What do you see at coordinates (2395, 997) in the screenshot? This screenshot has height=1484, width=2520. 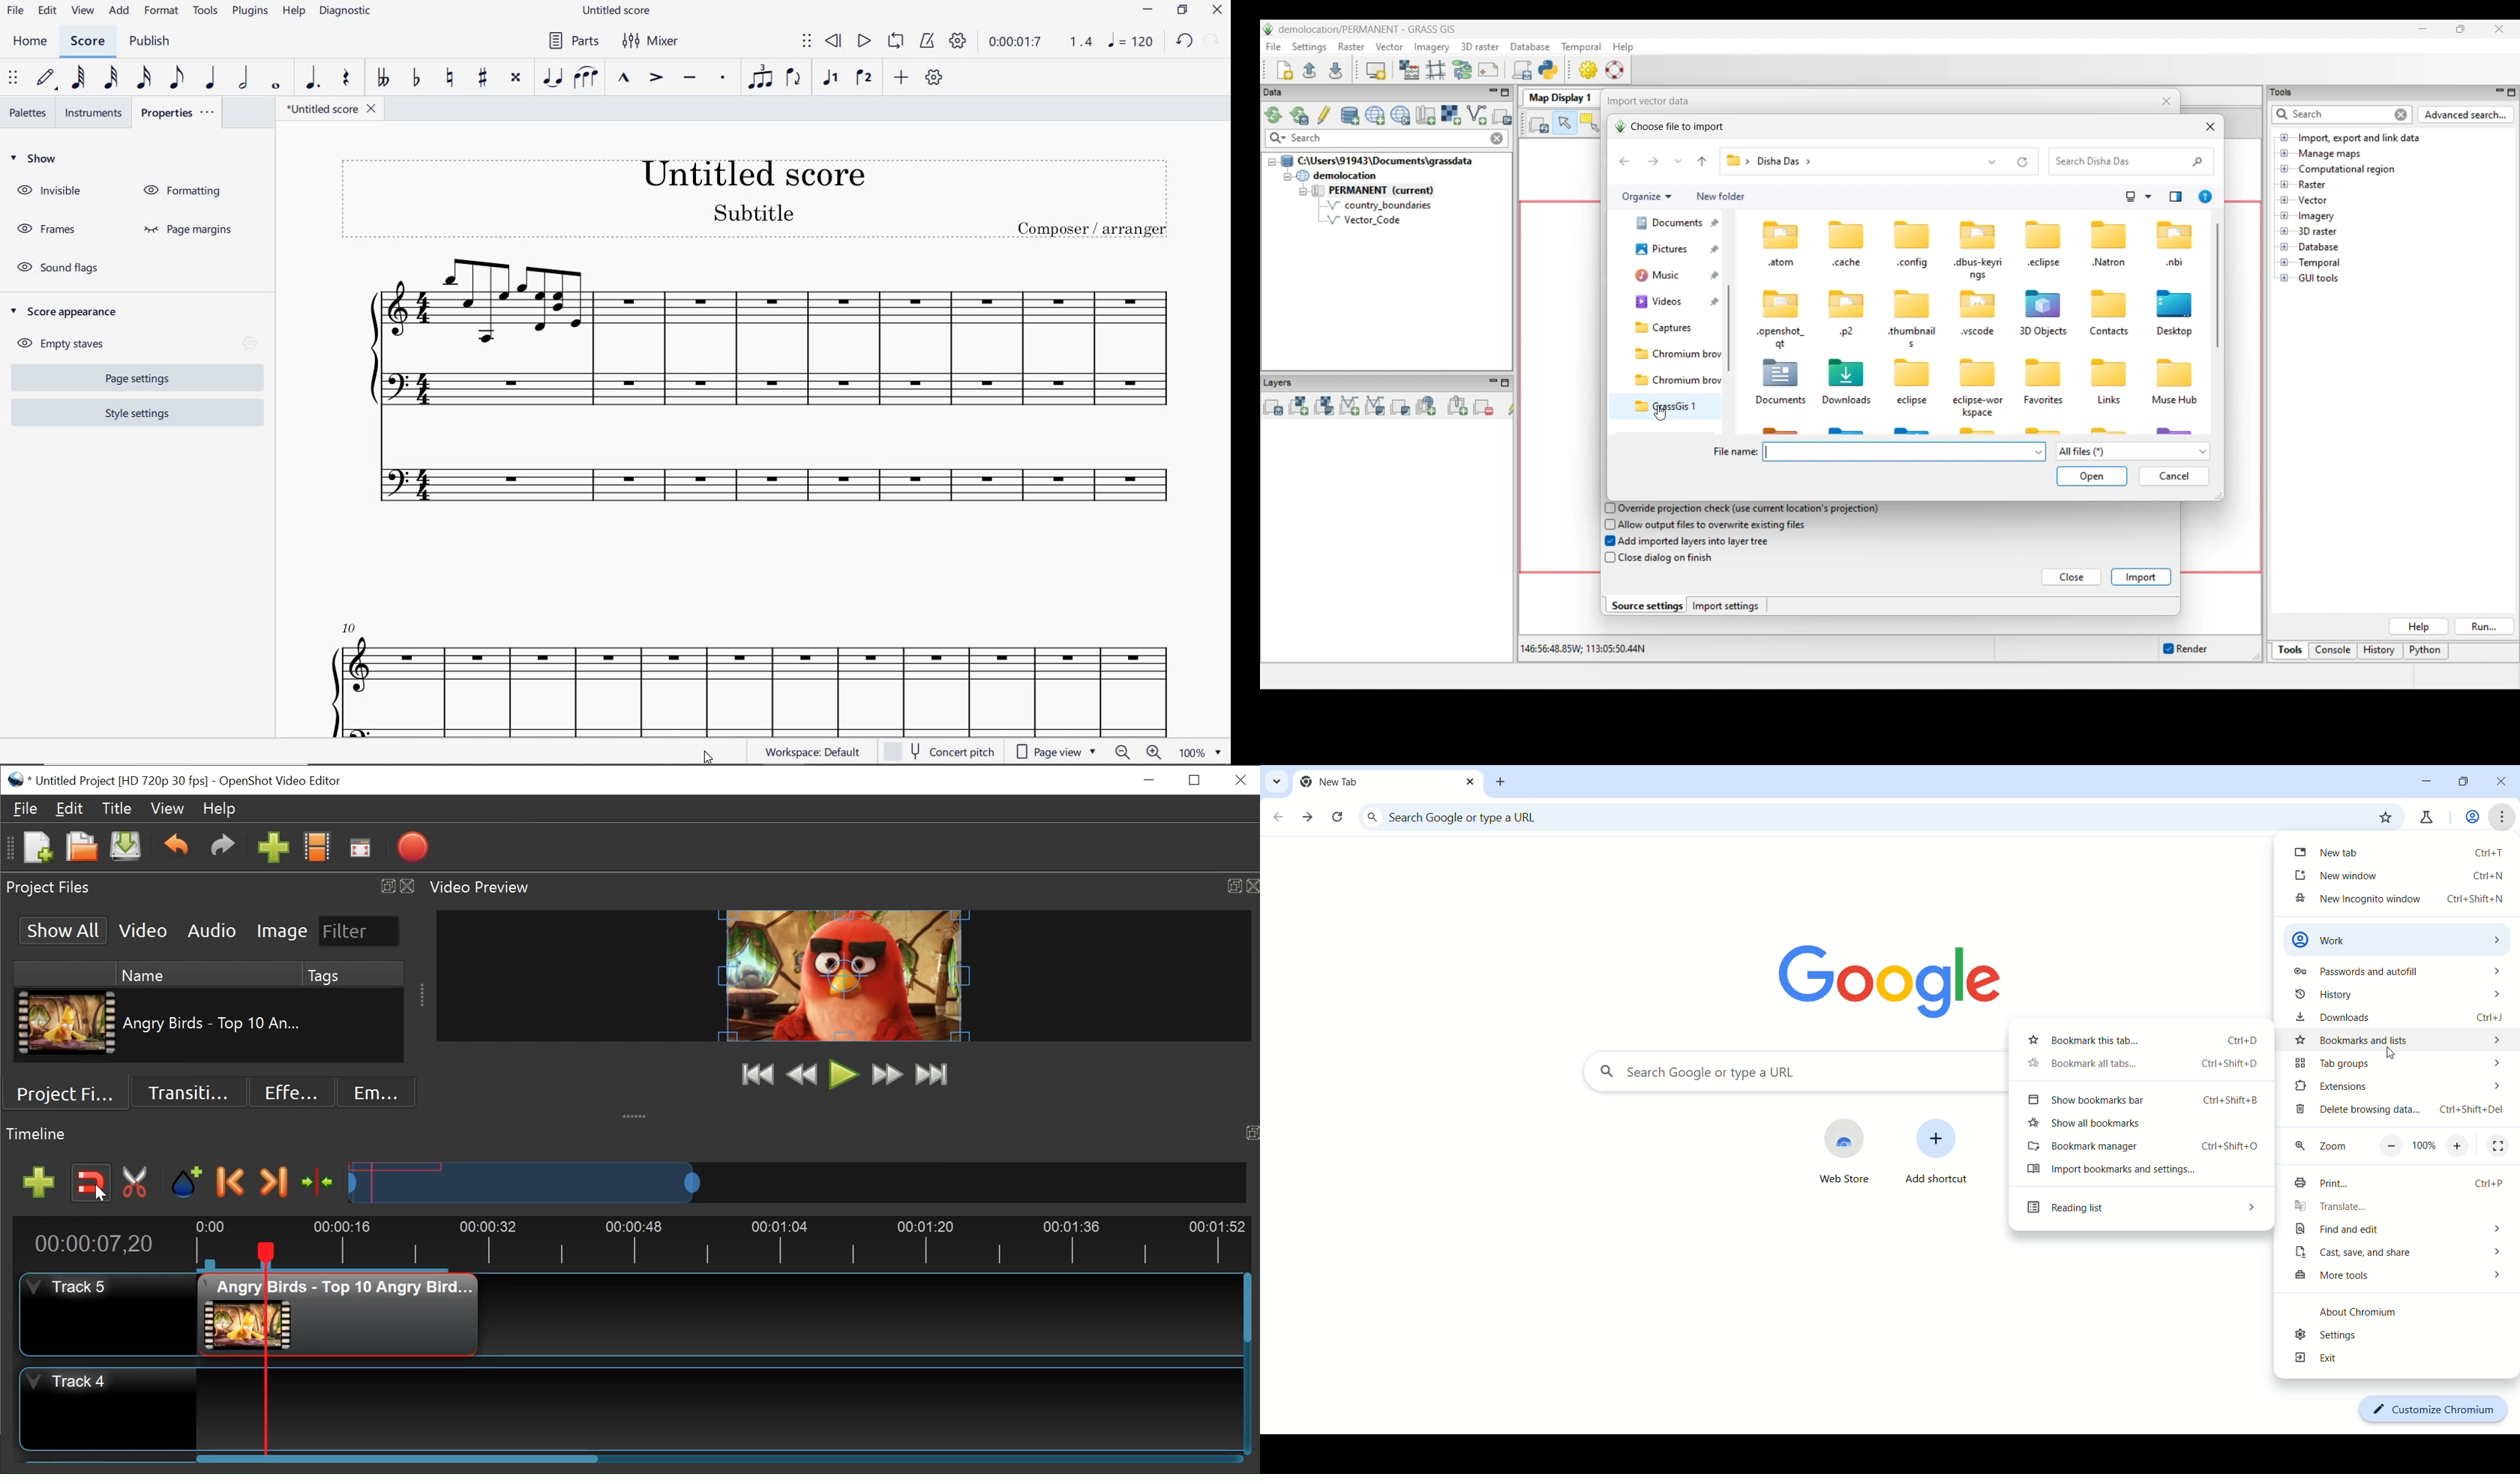 I see `history` at bounding box center [2395, 997].